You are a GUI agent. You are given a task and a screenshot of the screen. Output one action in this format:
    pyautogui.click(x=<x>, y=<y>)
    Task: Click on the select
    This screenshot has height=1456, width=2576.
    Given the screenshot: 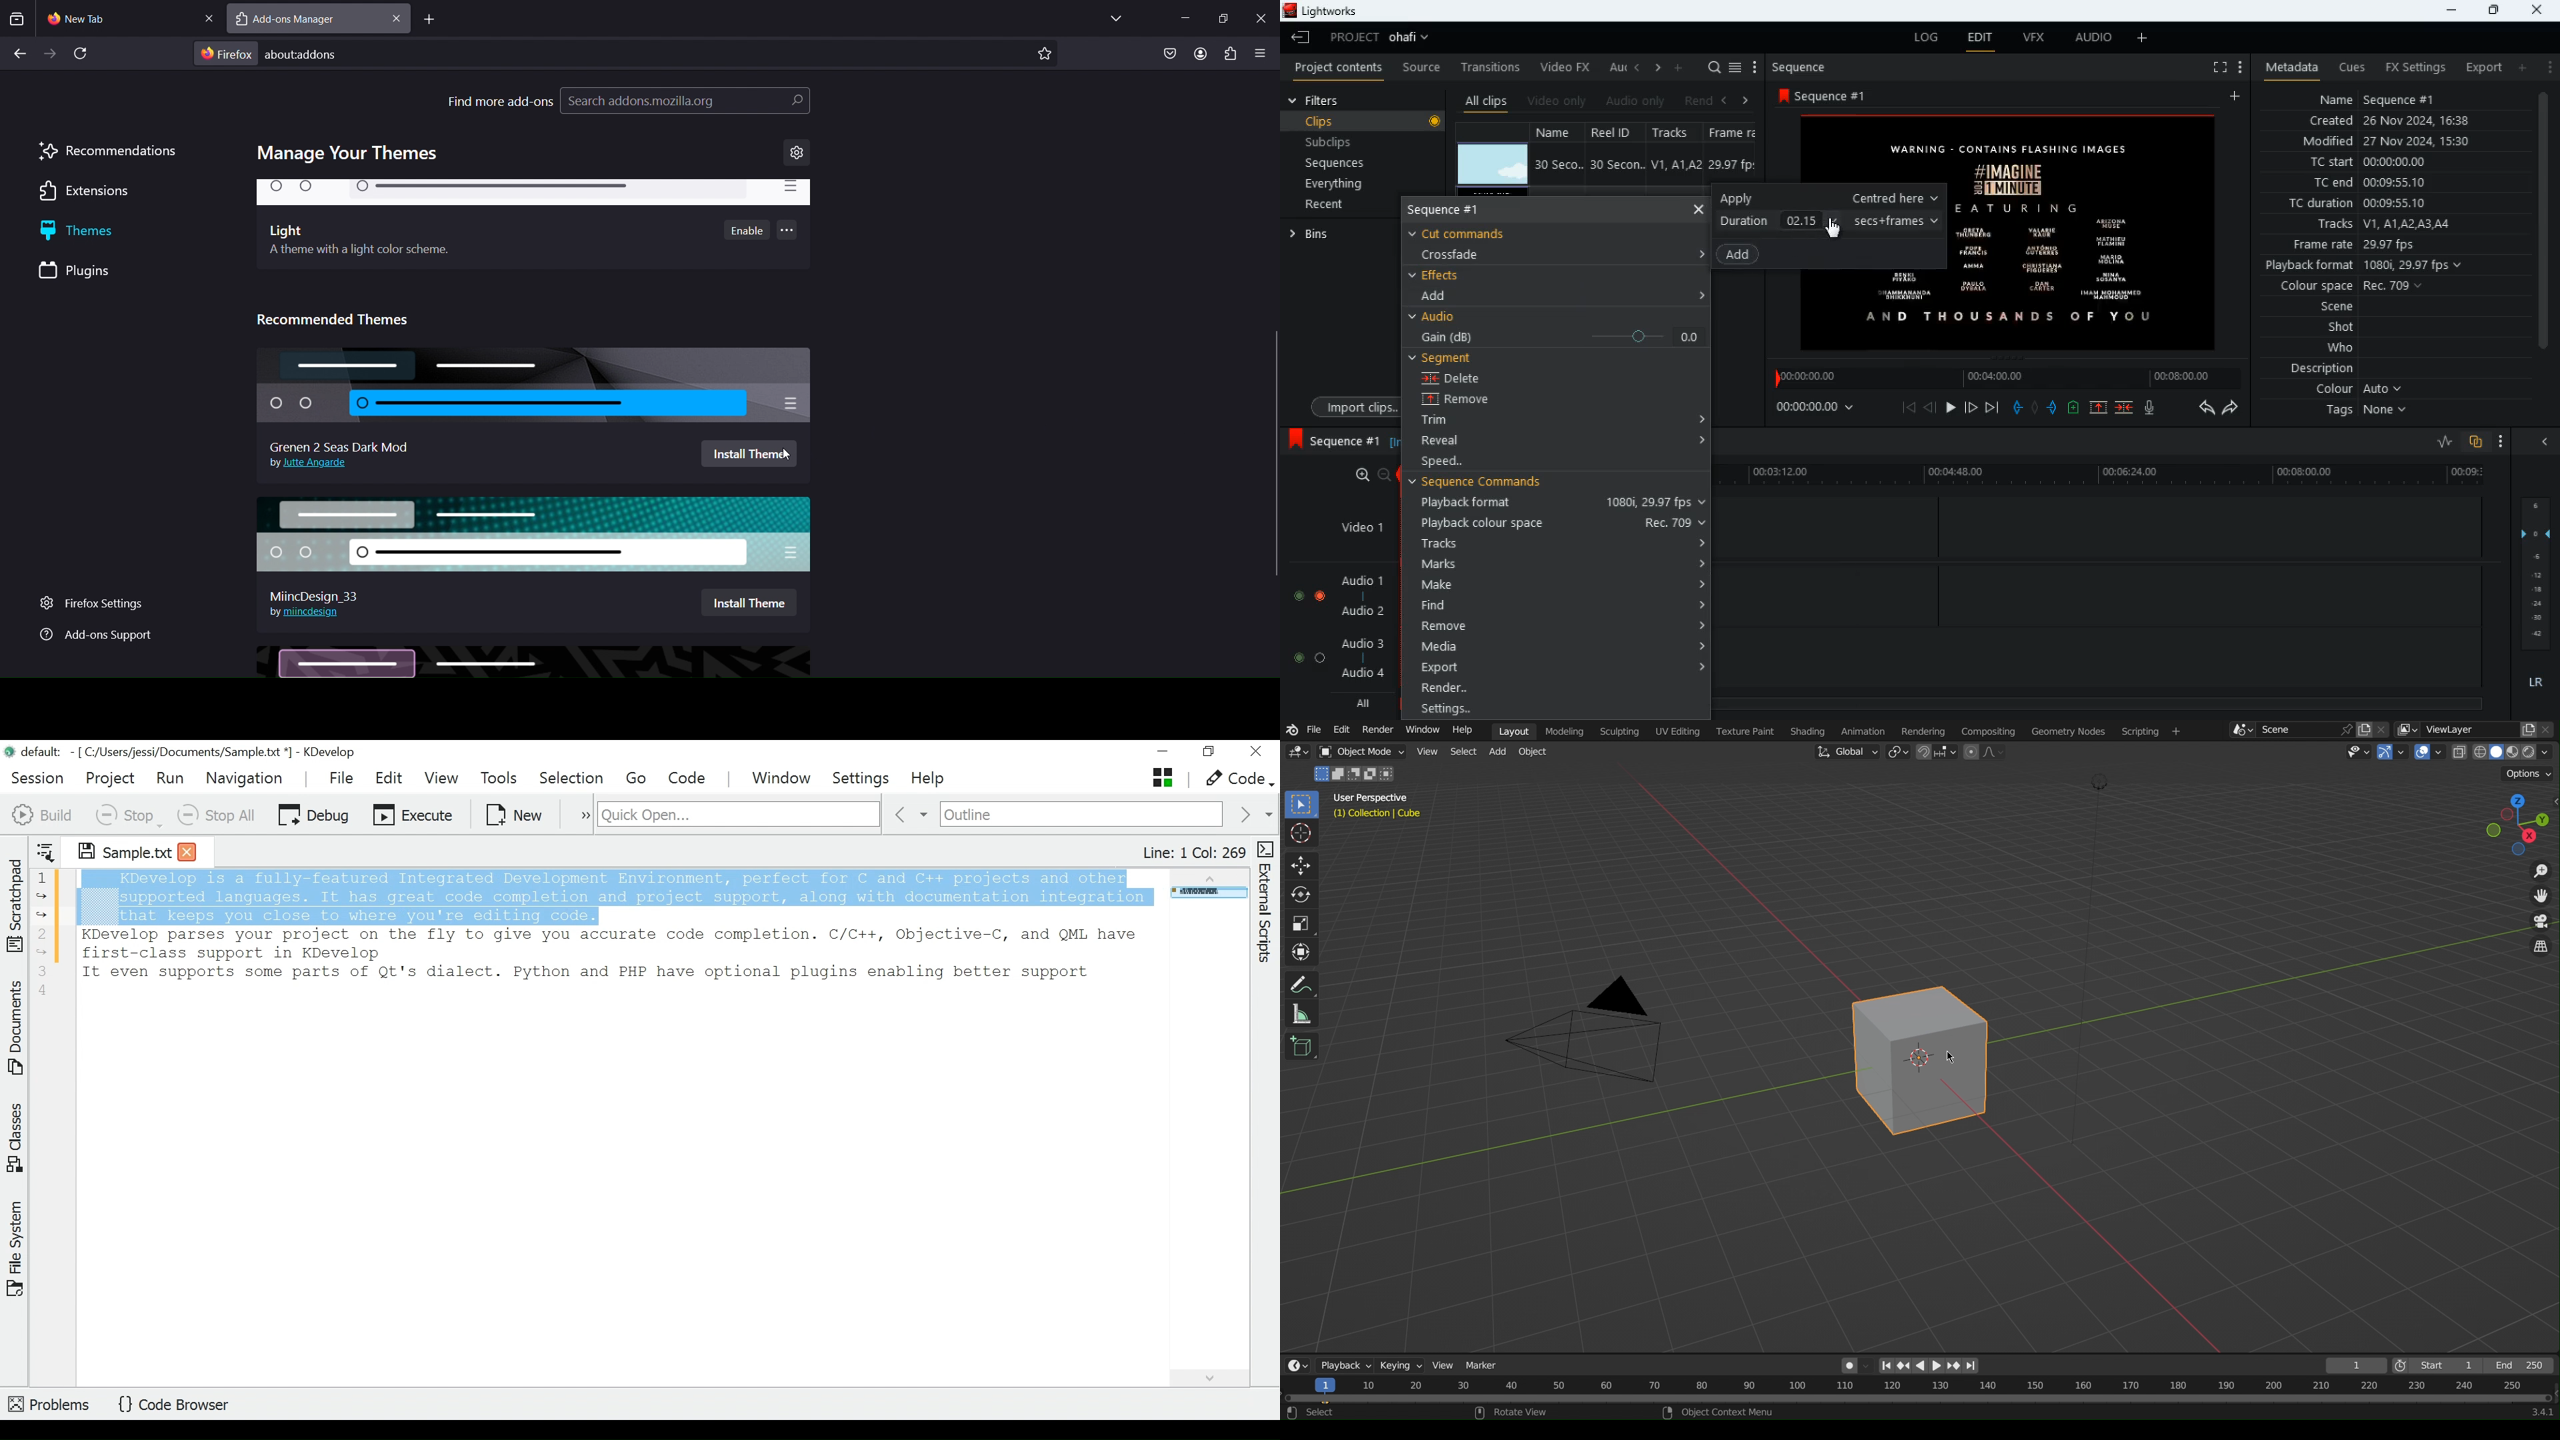 What is the action you would take?
    pyautogui.click(x=1319, y=773)
    